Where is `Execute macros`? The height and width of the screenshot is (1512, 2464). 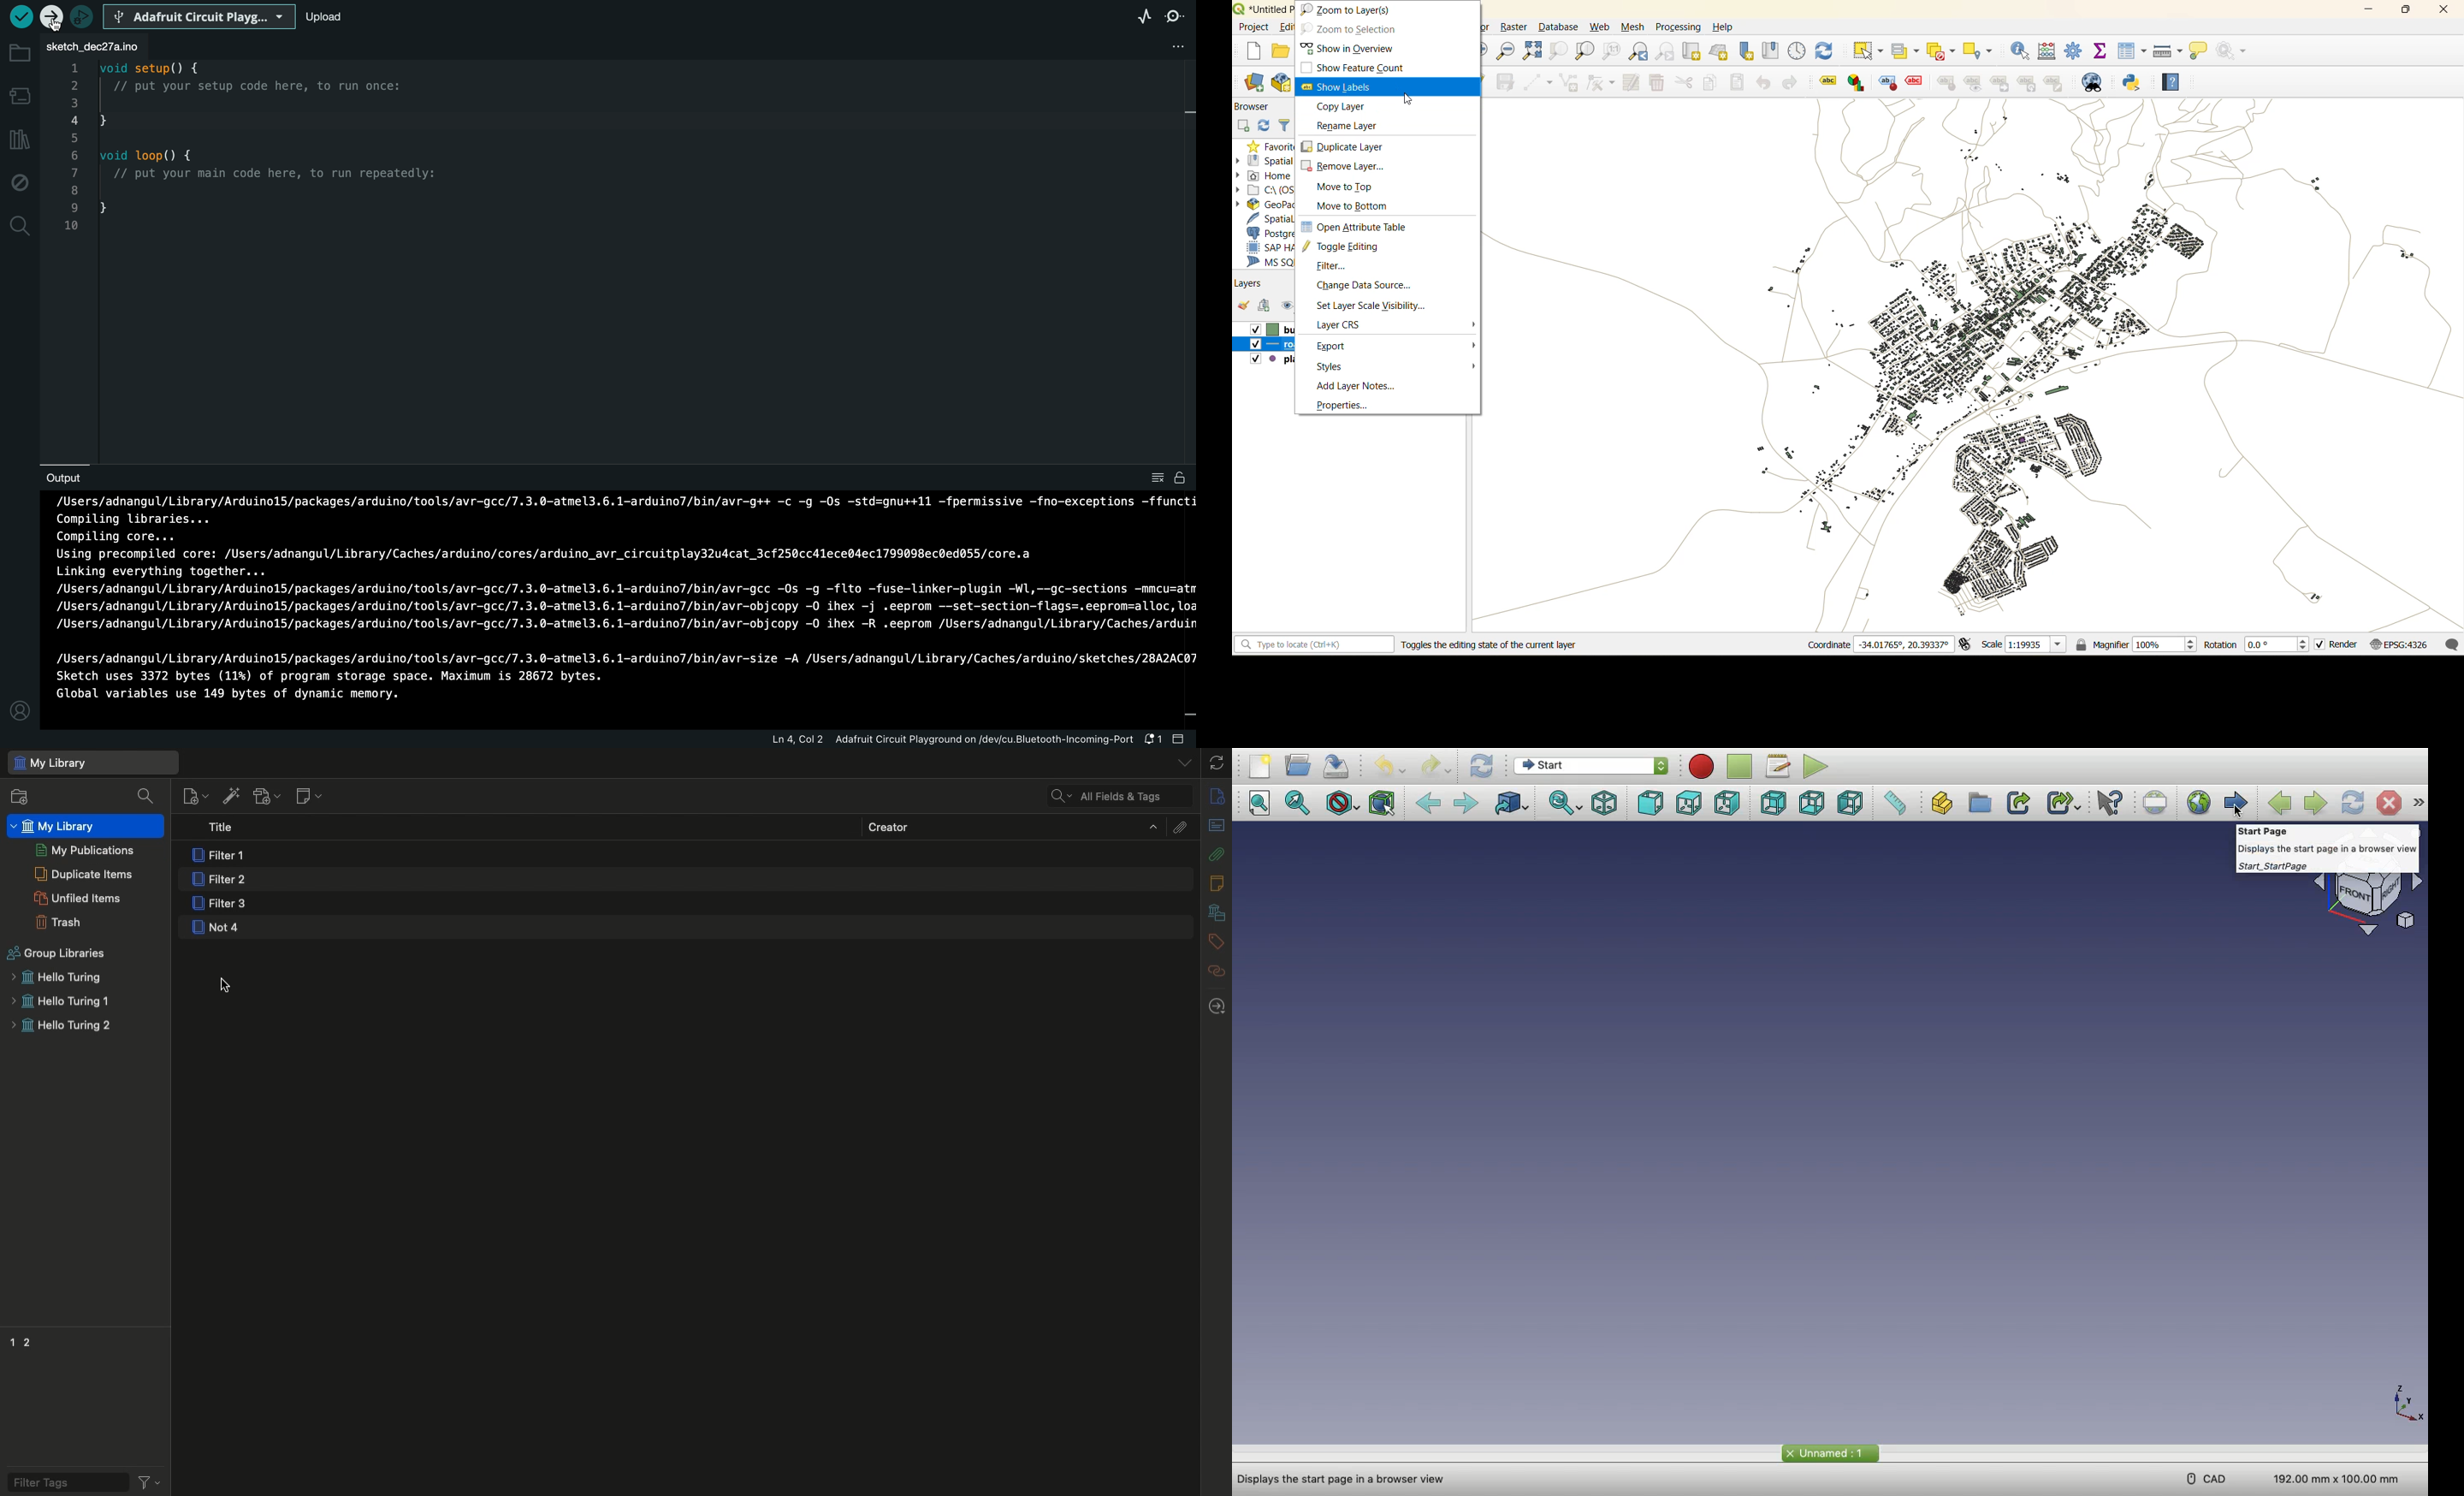
Execute macros is located at coordinates (1816, 766).